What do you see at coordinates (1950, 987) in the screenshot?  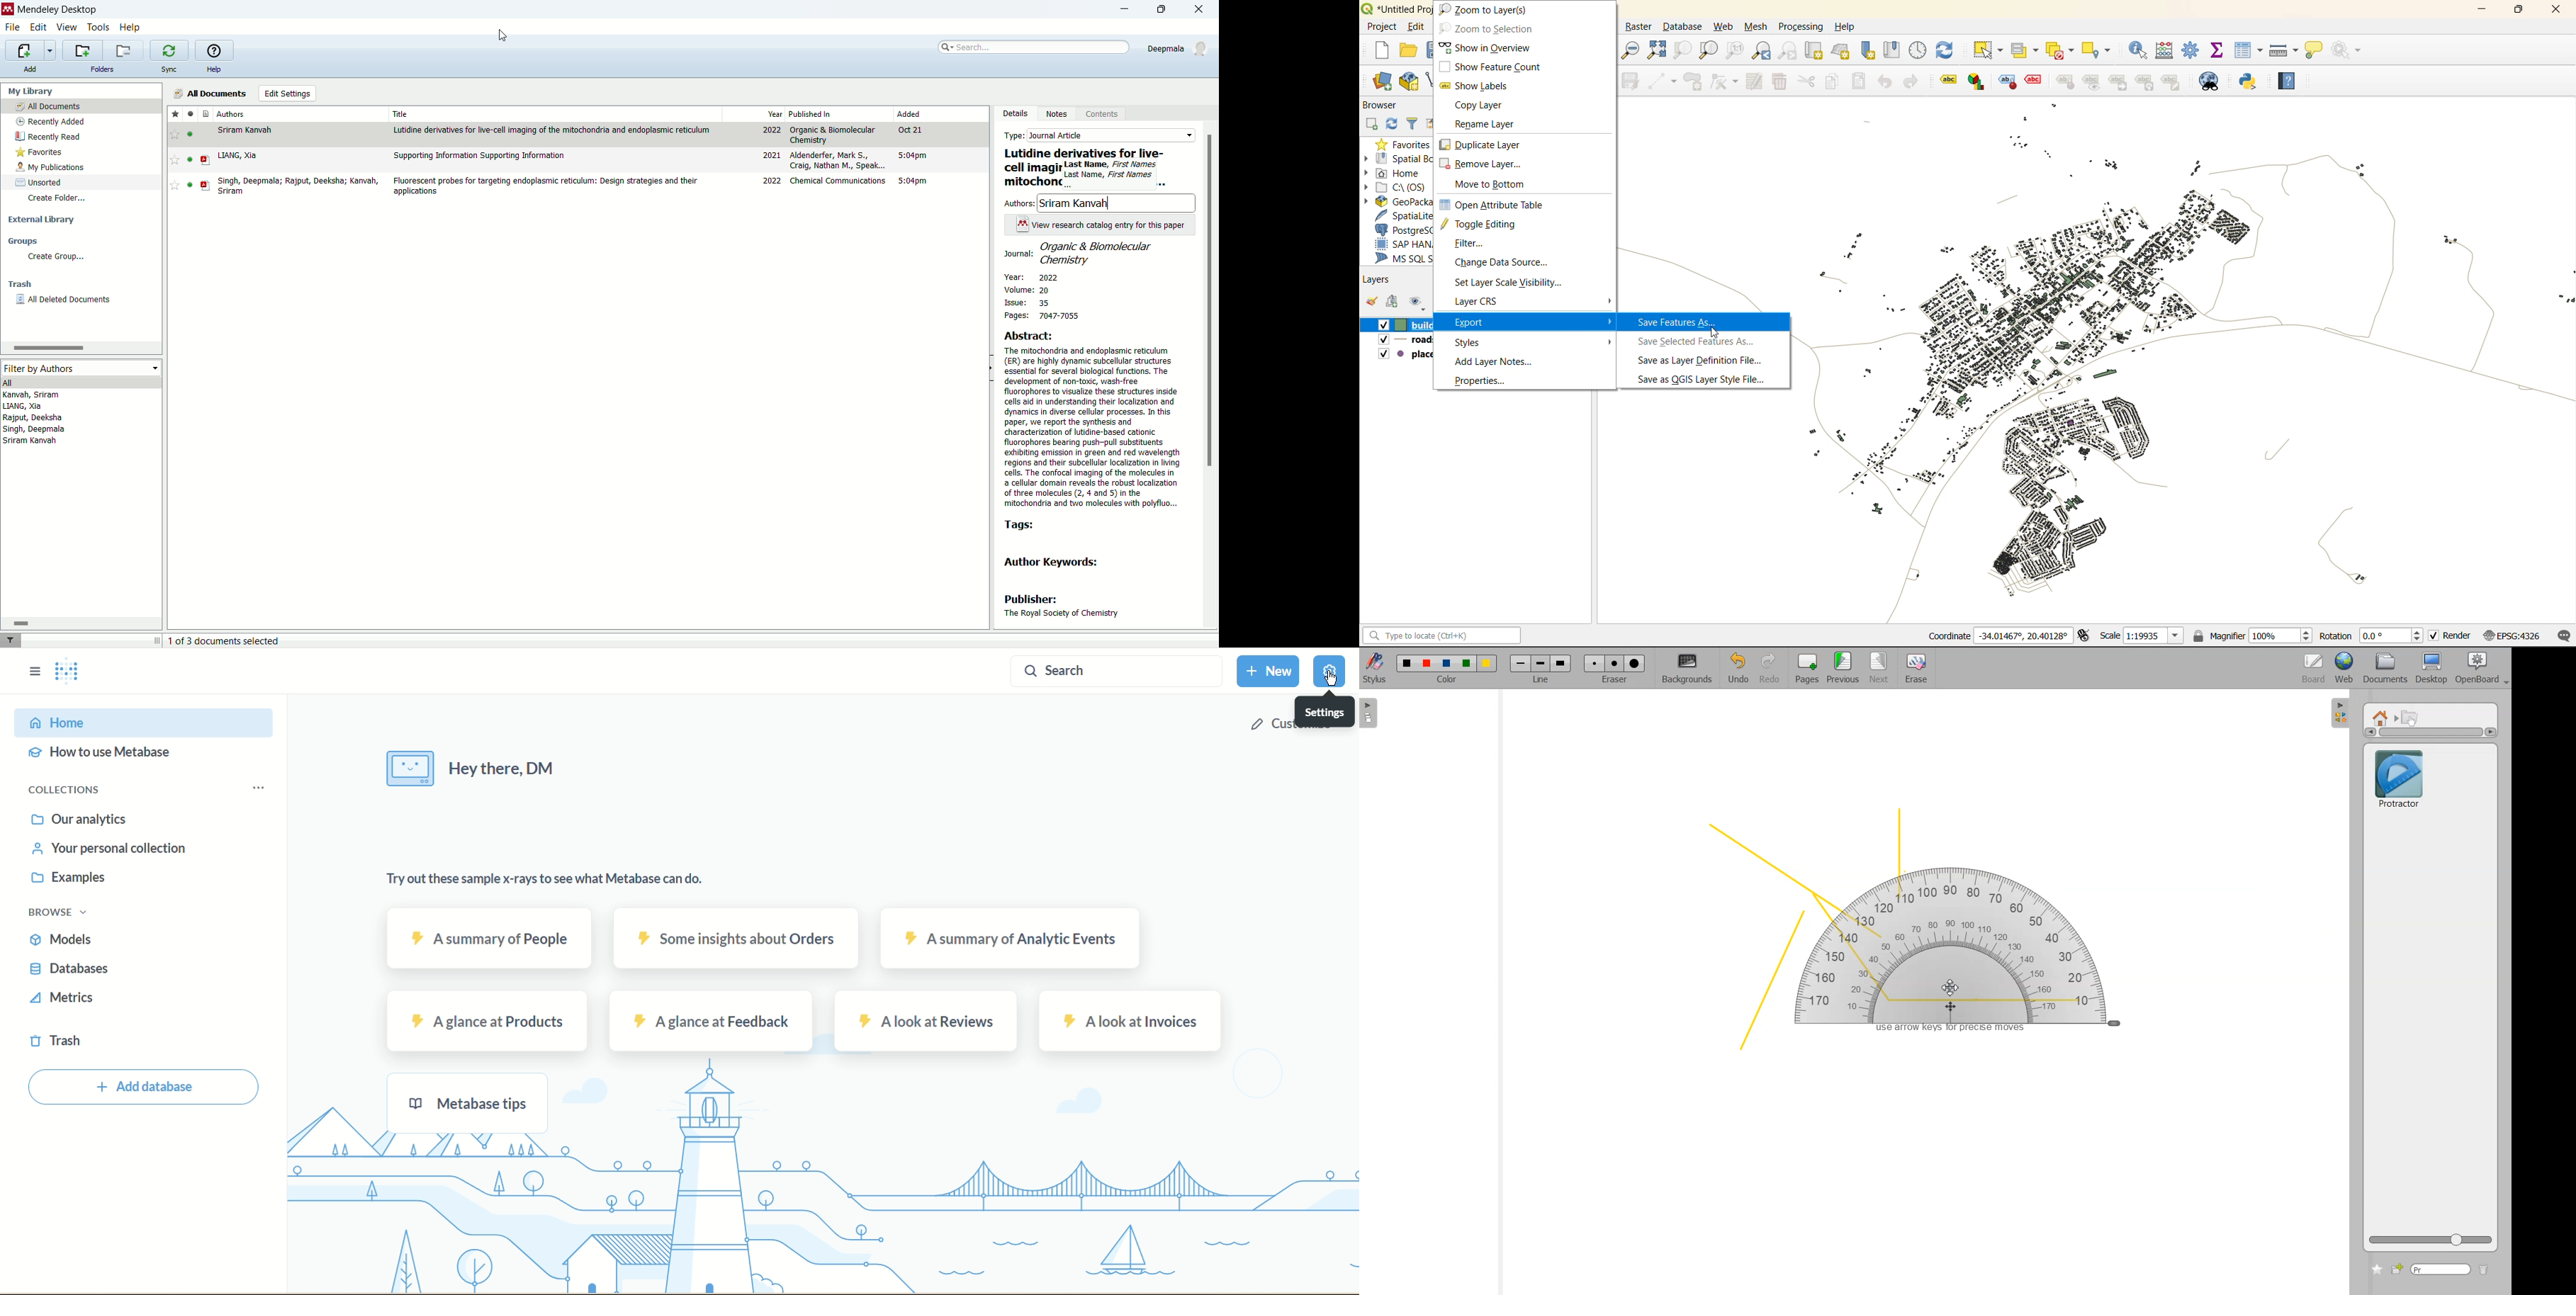 I see `Cursor` at bounding box center [1950, 987].